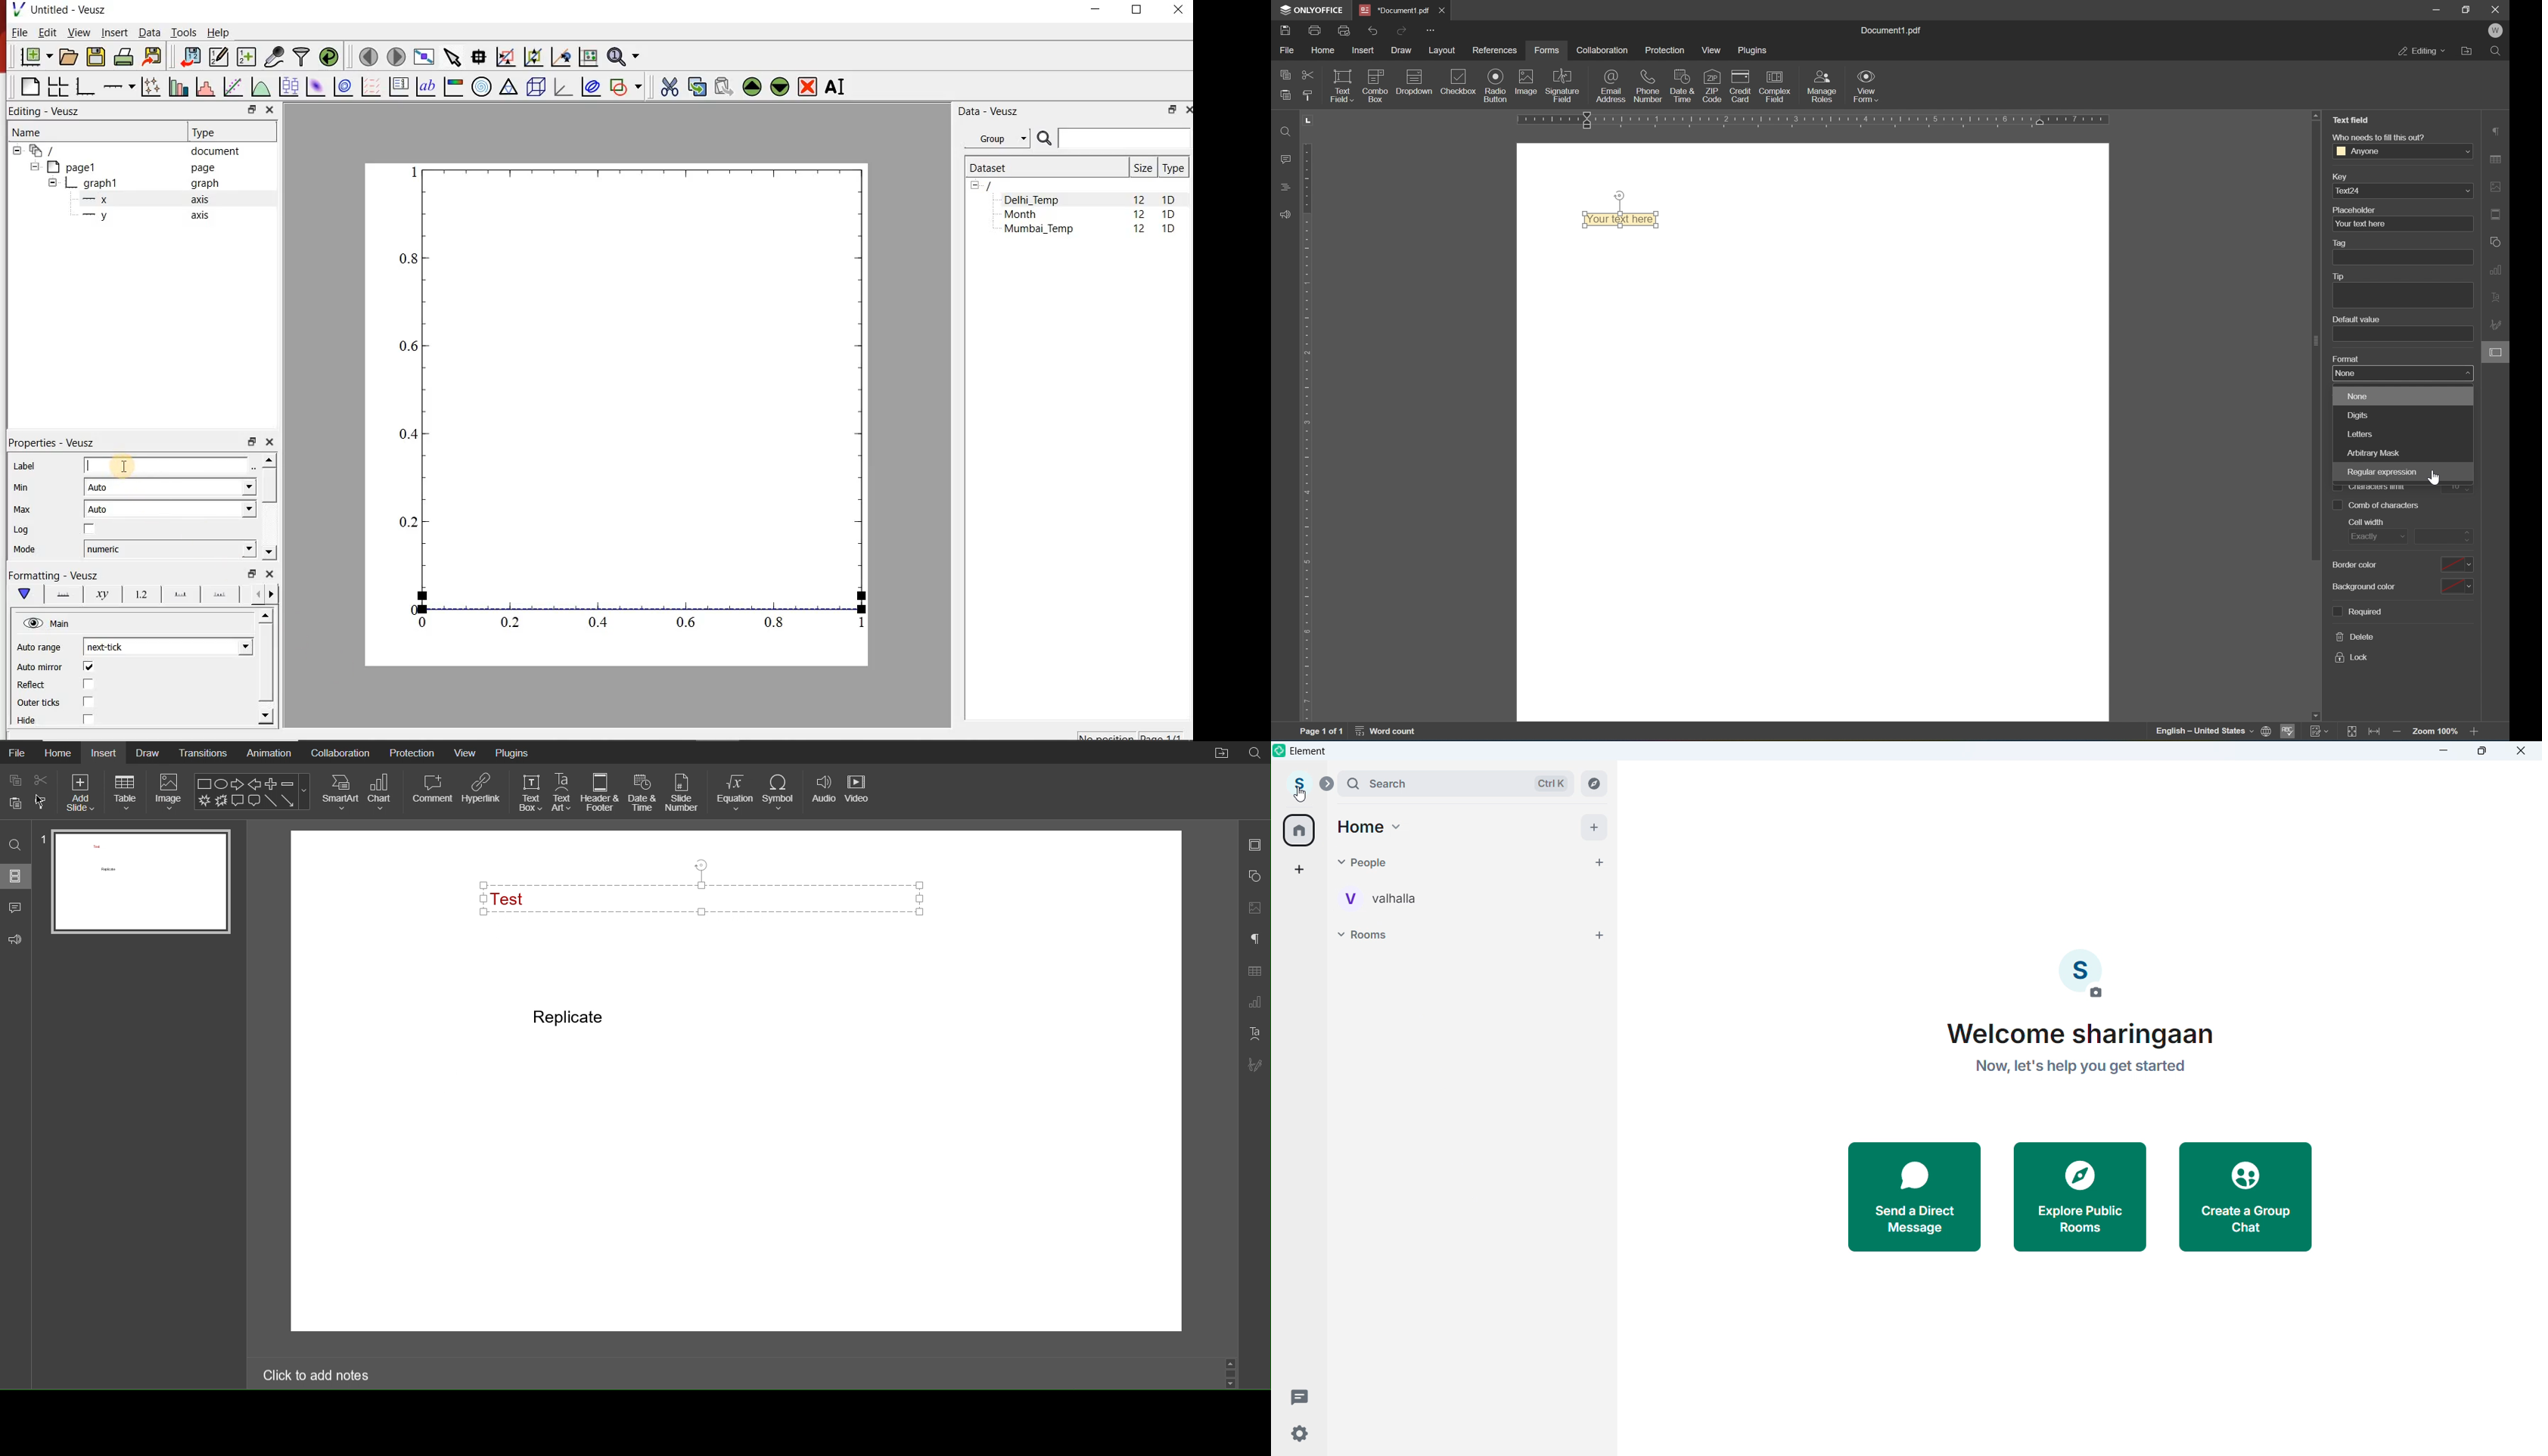 This screenshot has width=2548, height=1456. I want to click on cursor, so click(2436, 479).